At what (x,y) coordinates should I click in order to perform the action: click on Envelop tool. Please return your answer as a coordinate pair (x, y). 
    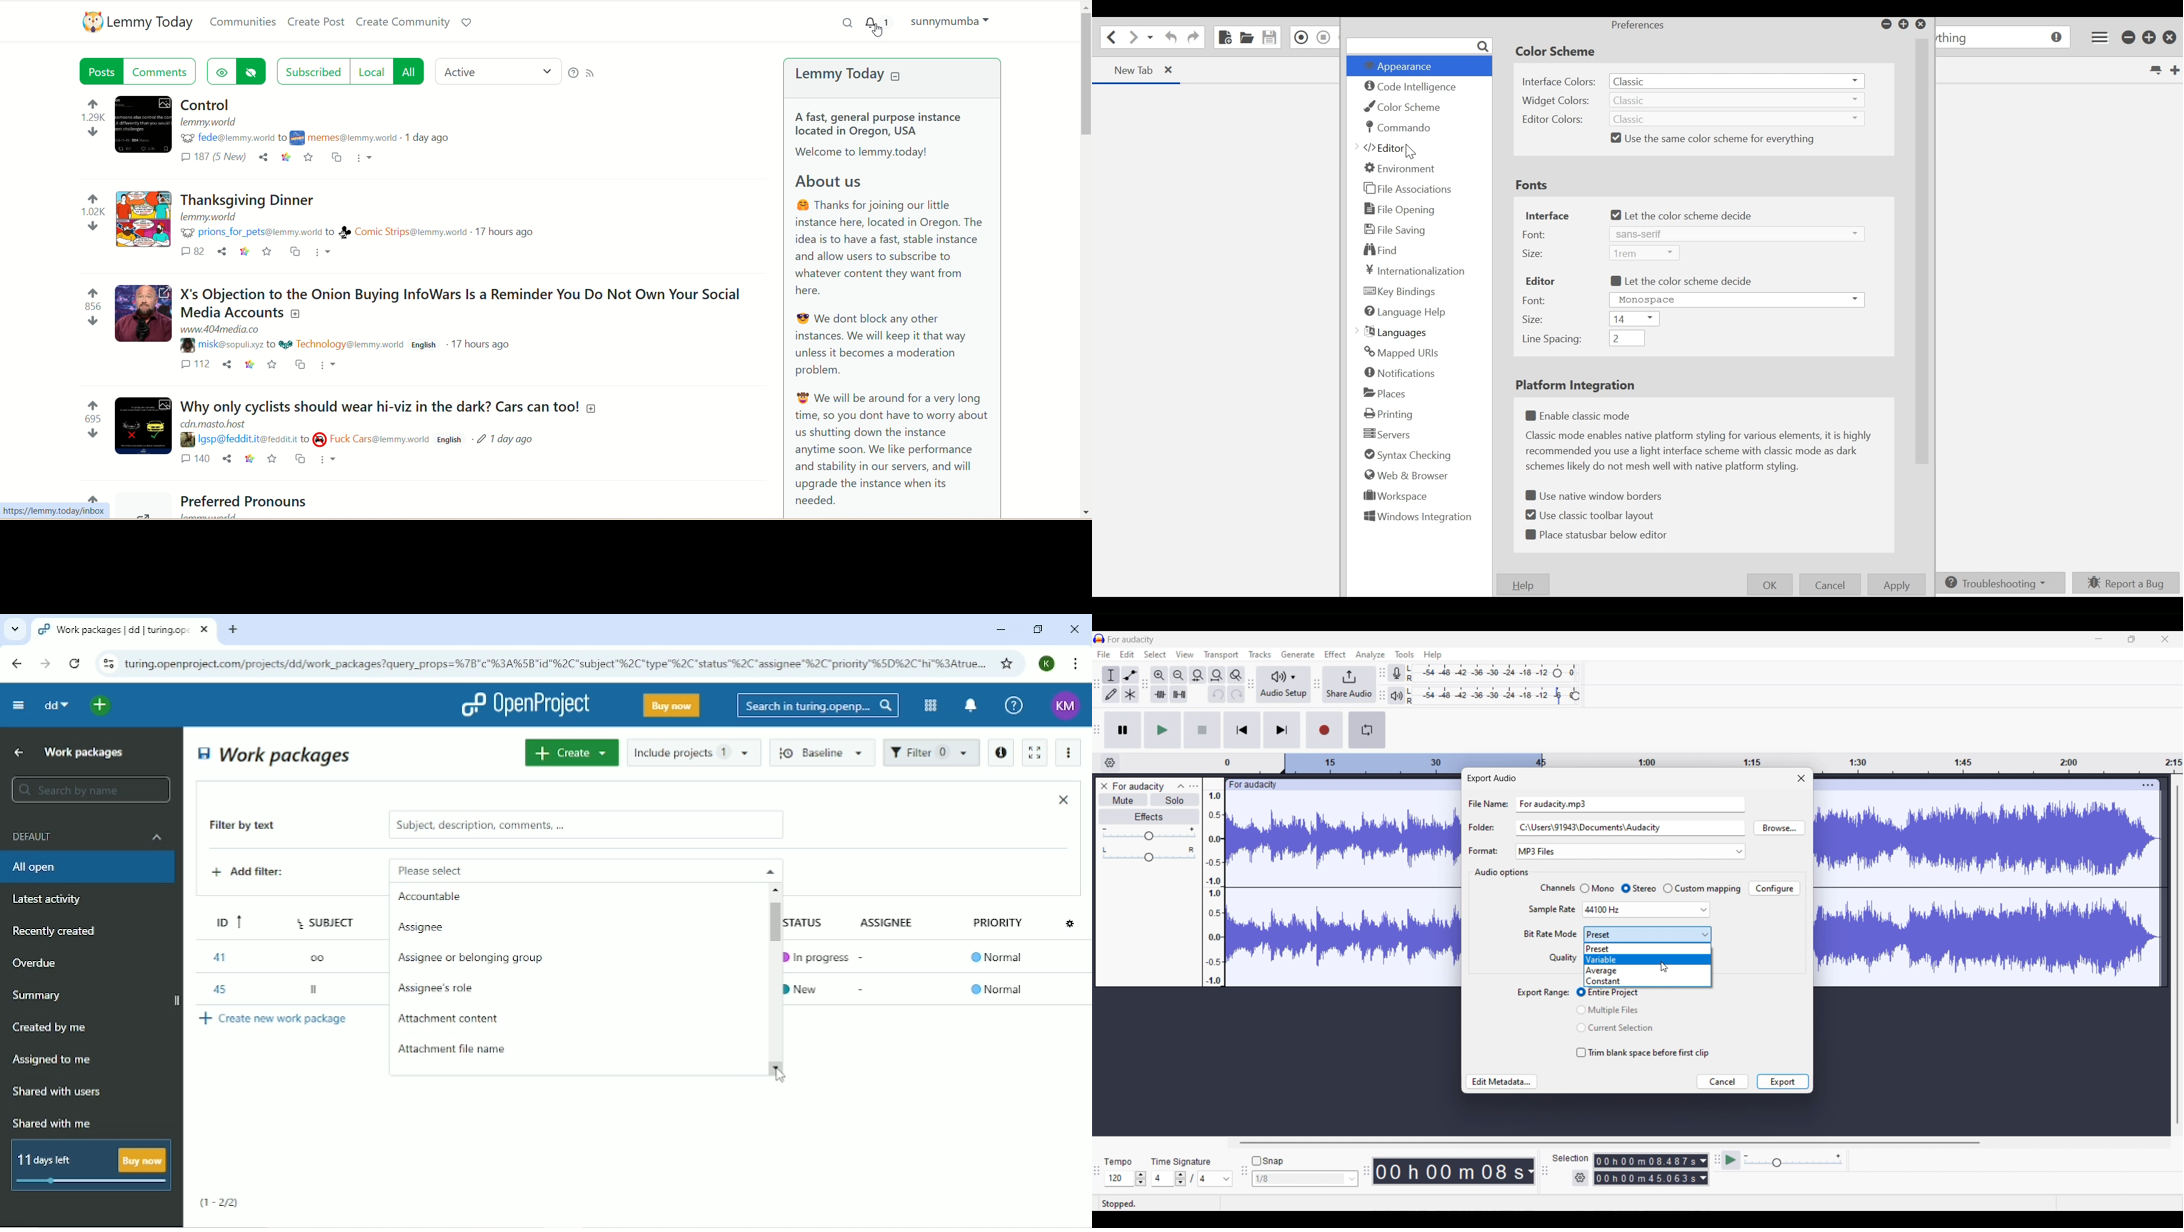
    Looking at the image, I should click on (1130, 675).